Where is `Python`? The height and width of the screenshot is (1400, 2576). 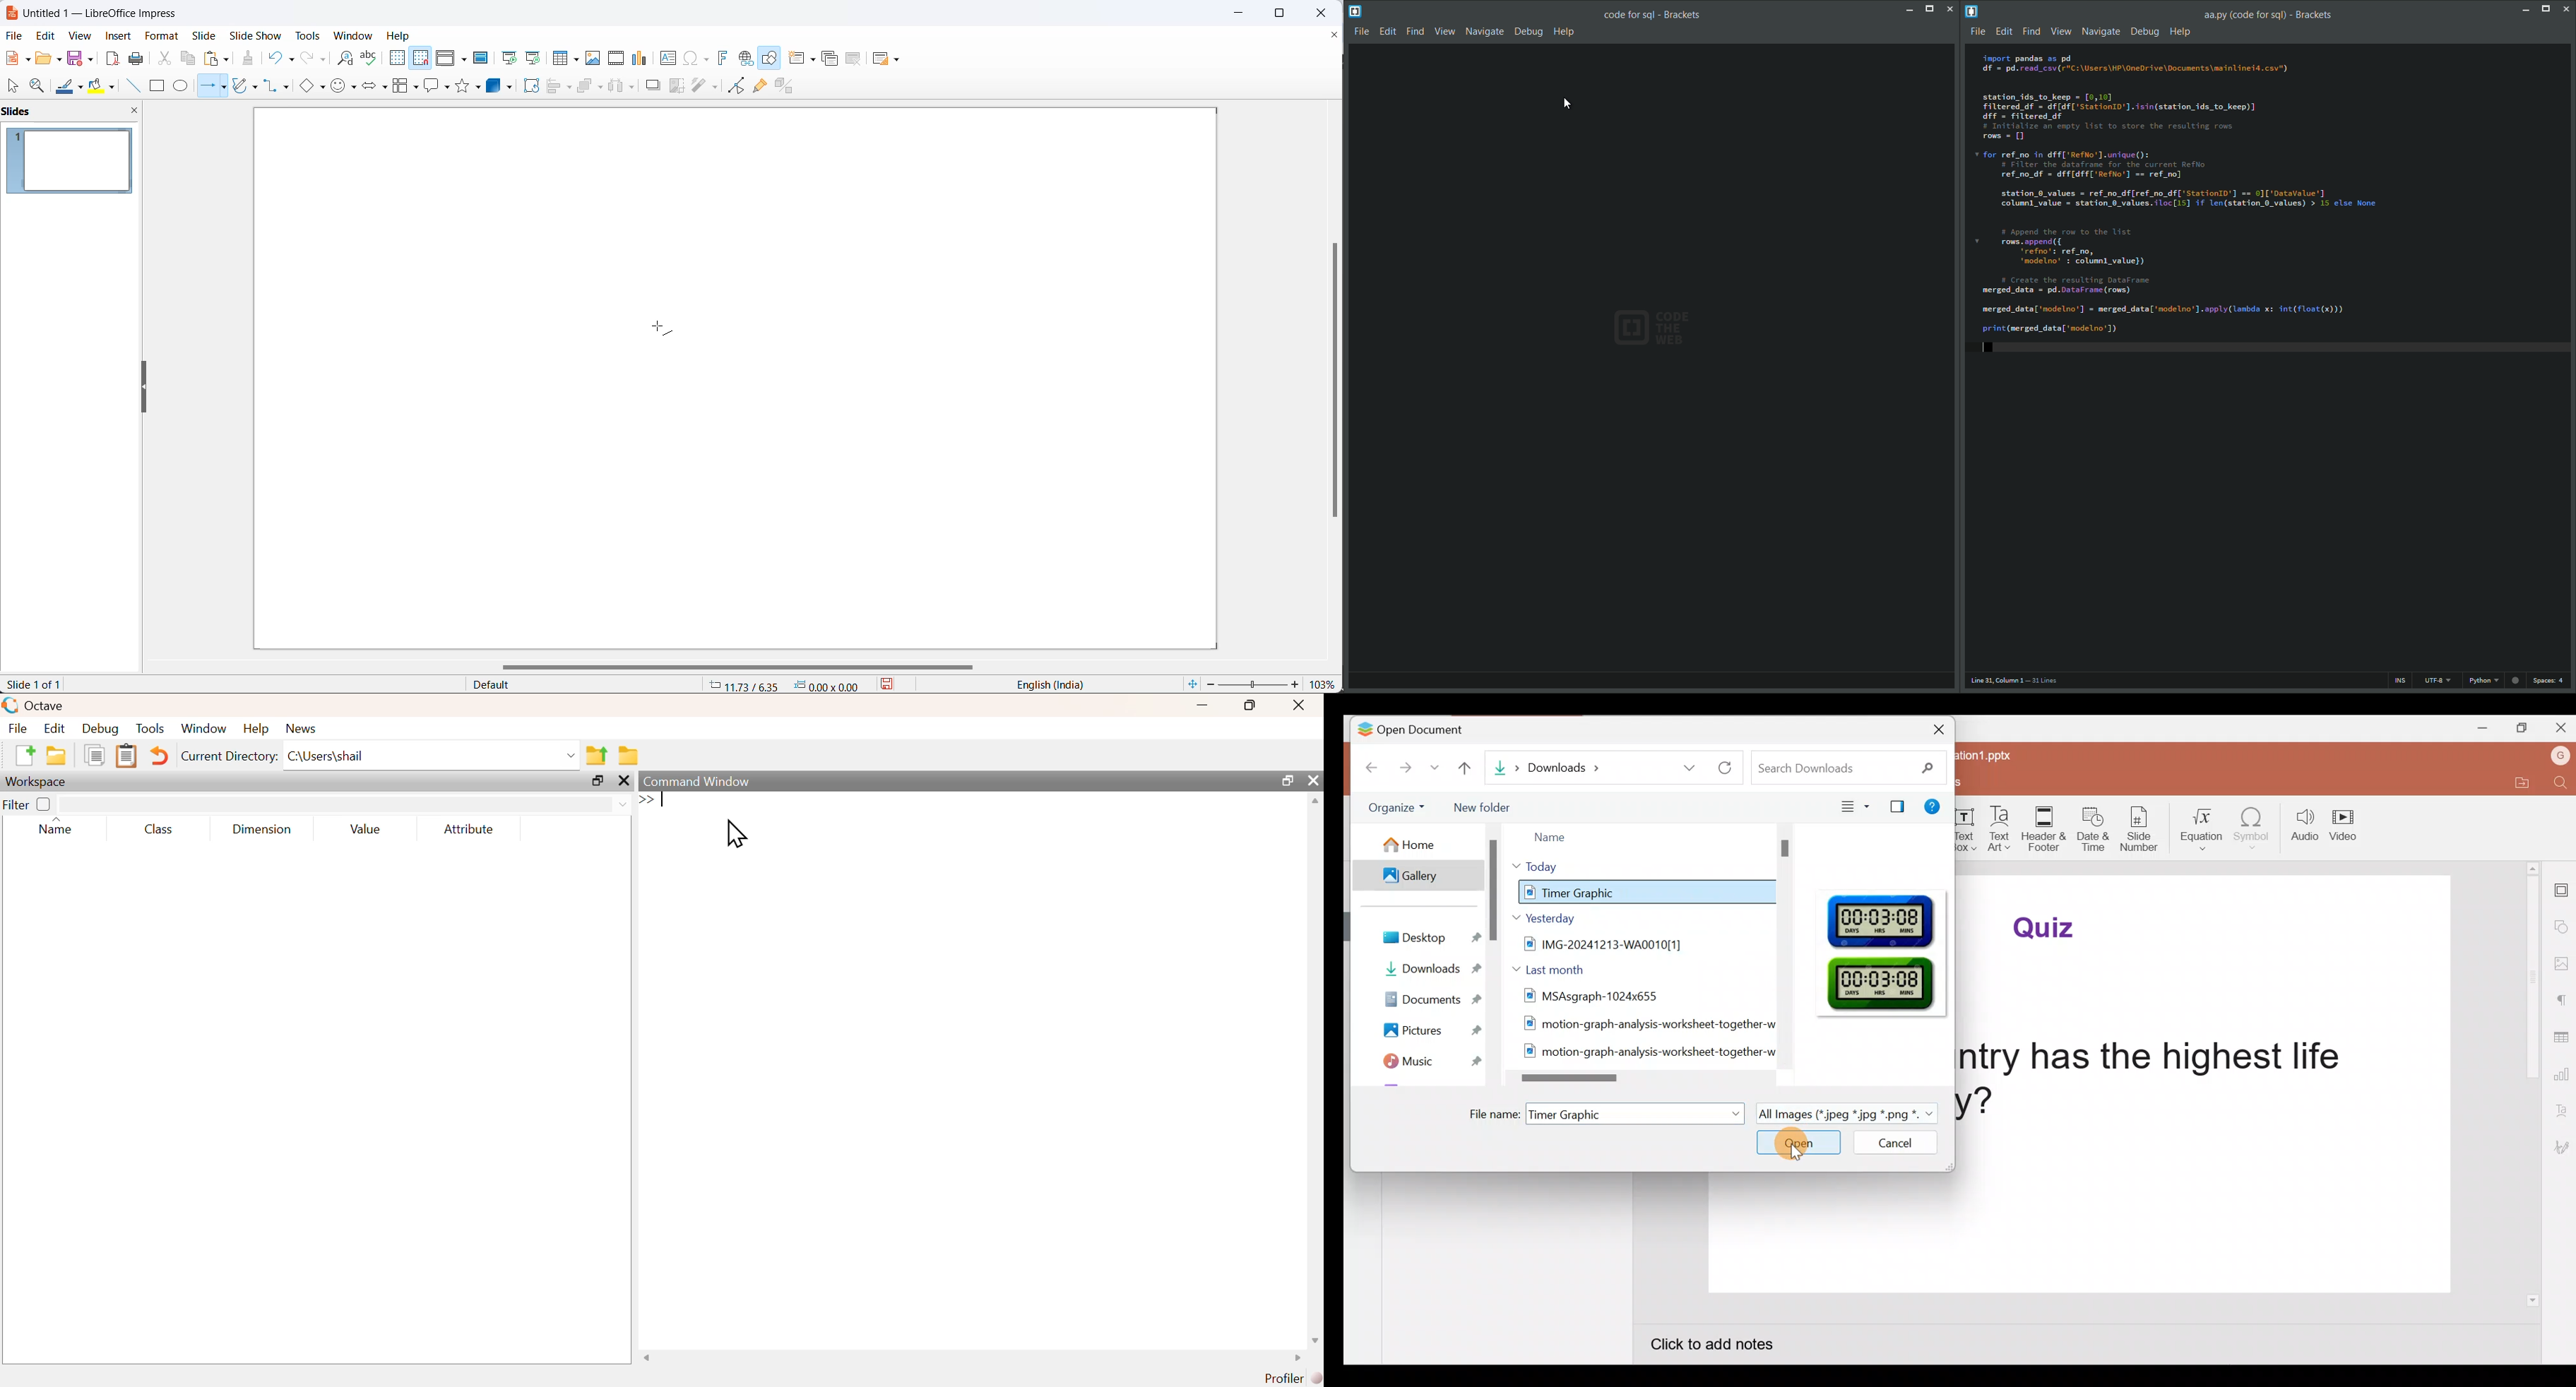
Python is located at coordinates (2482, 681).